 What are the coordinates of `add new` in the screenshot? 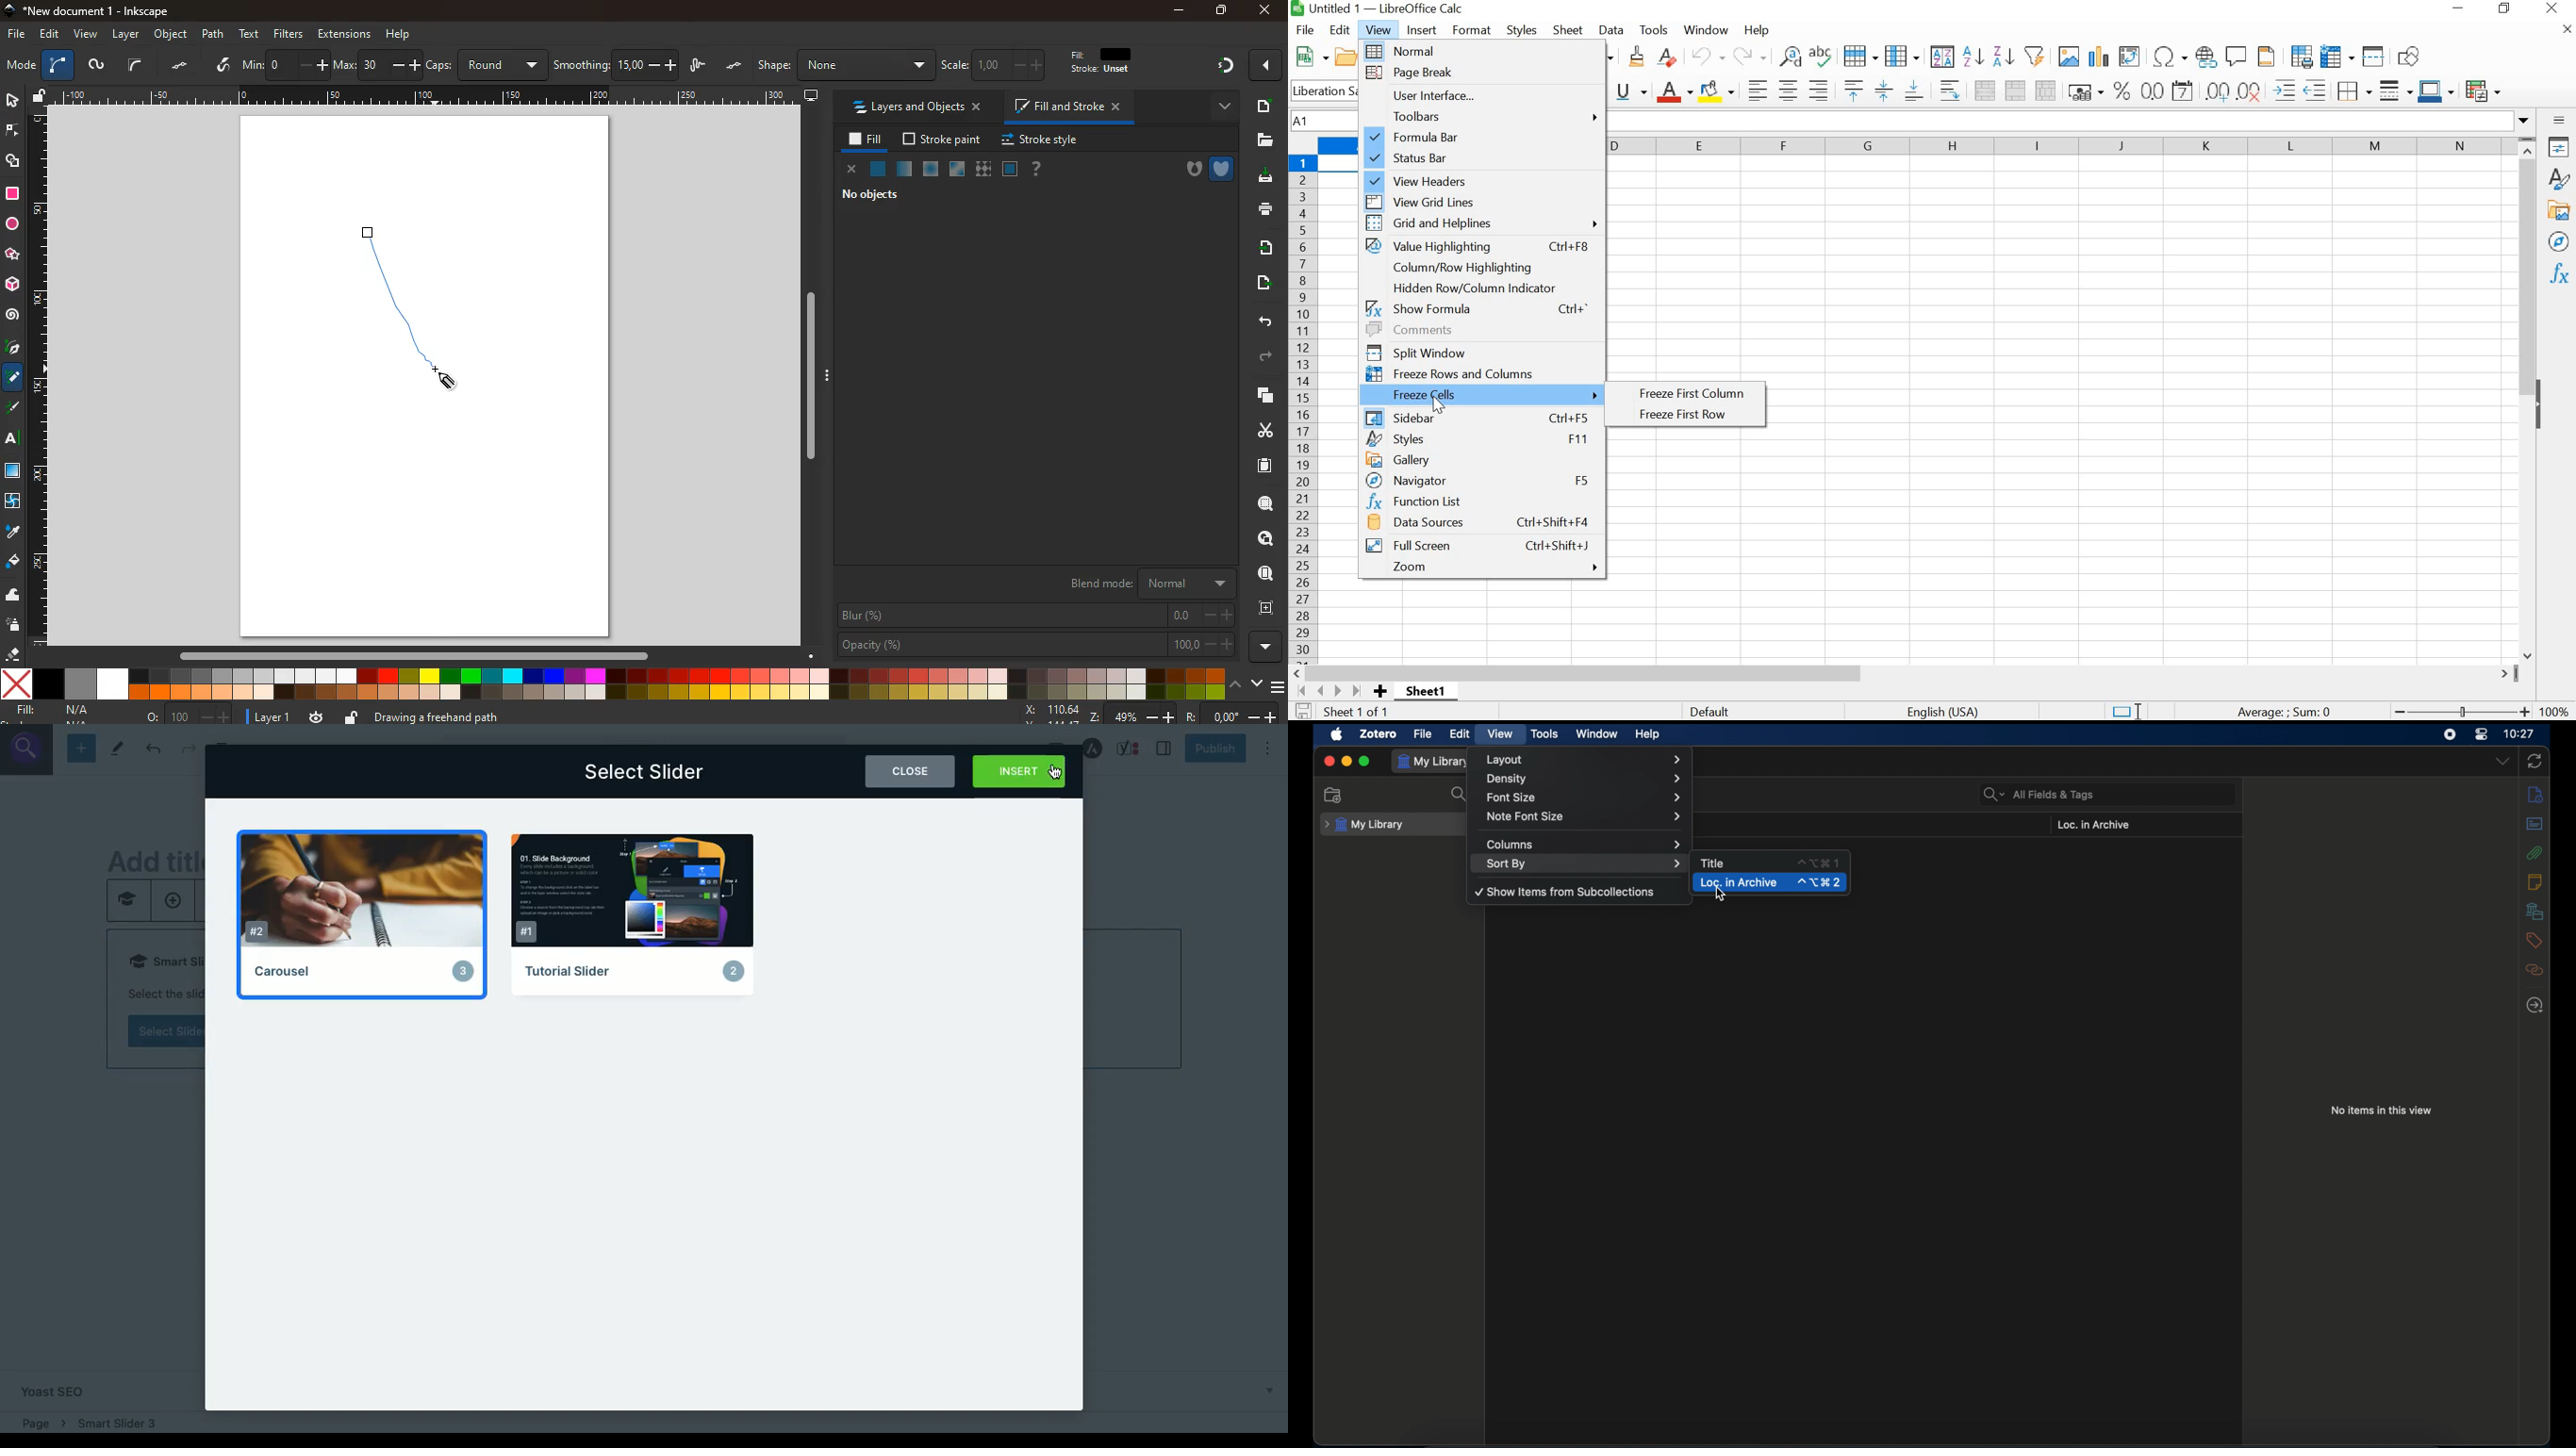 It's located at (171, 900).